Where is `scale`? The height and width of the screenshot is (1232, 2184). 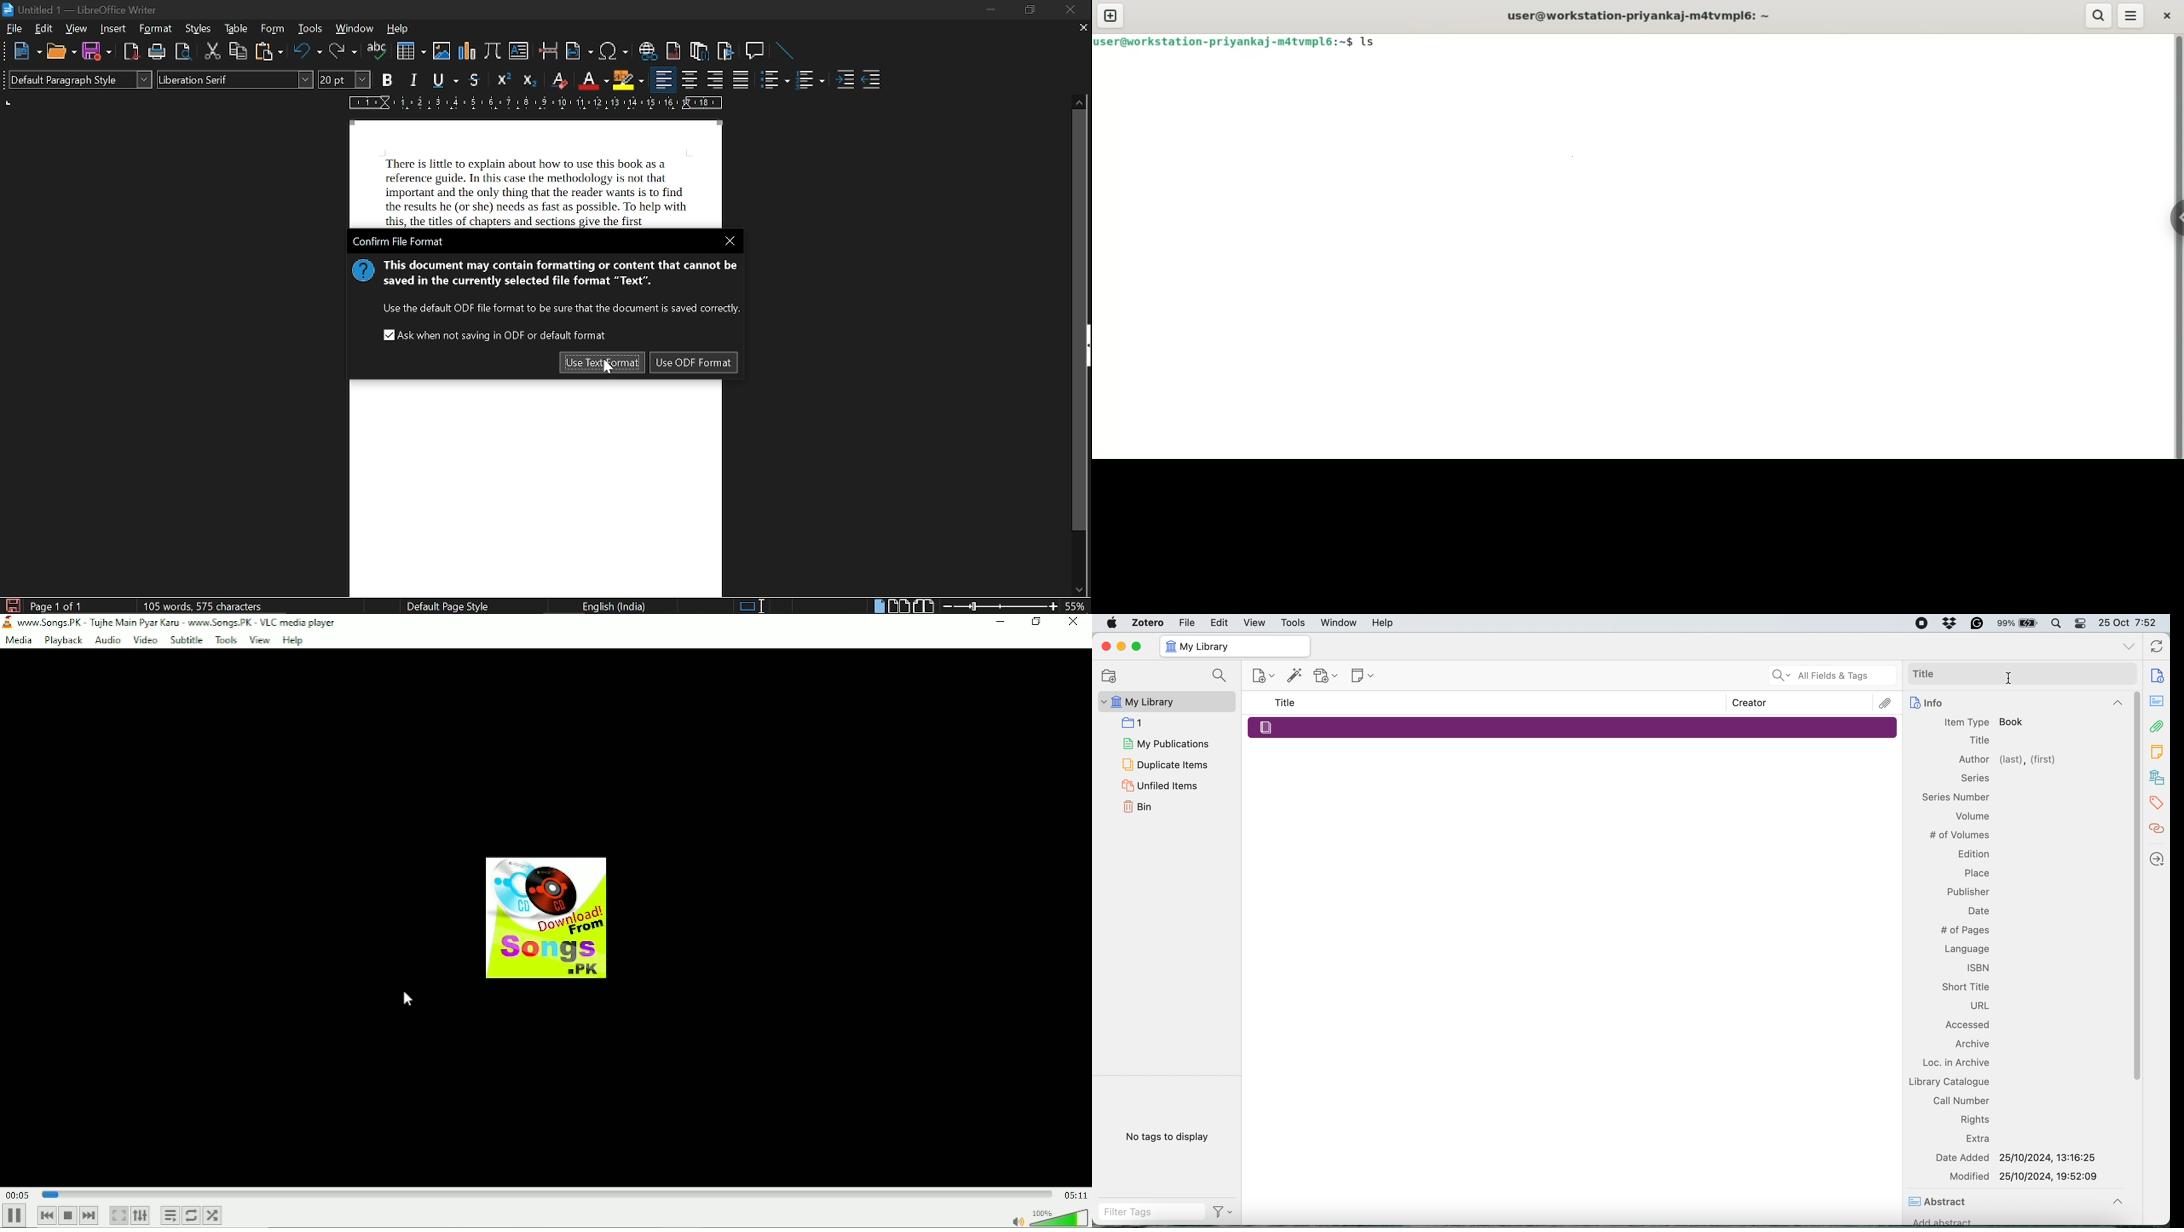
scale is located at coordinates (535, 101).